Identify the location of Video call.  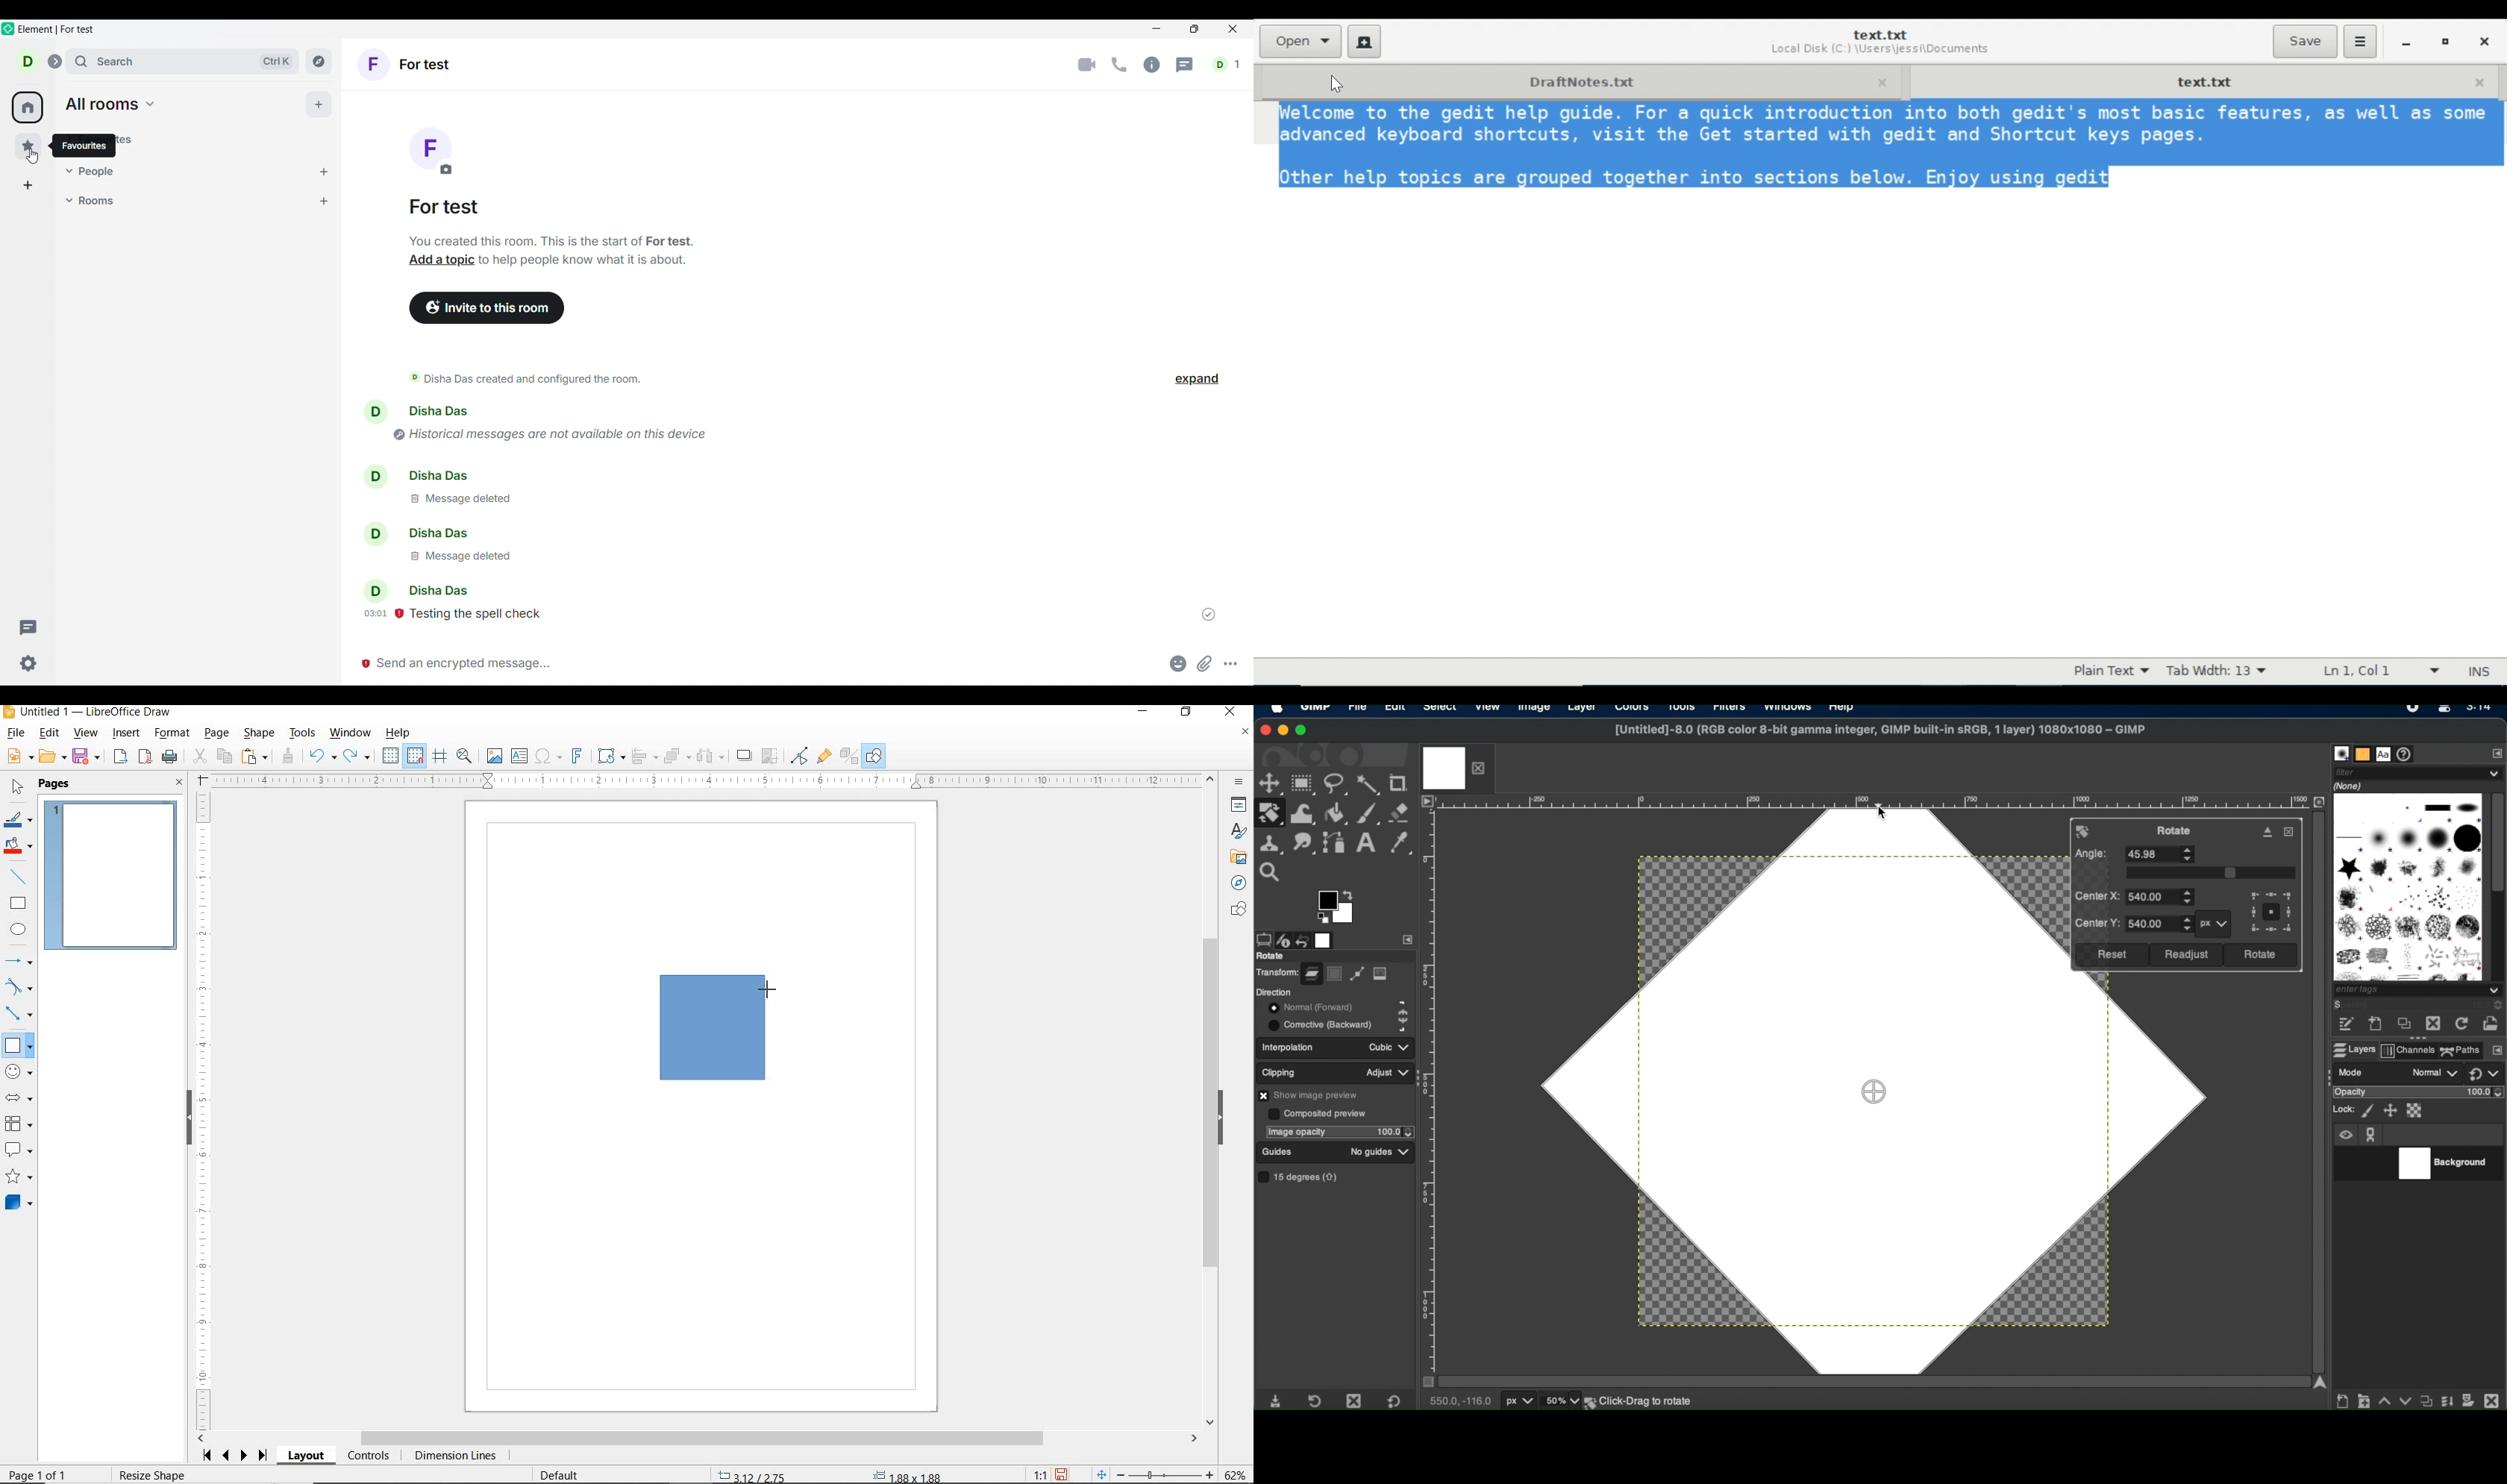
(1088, 65).